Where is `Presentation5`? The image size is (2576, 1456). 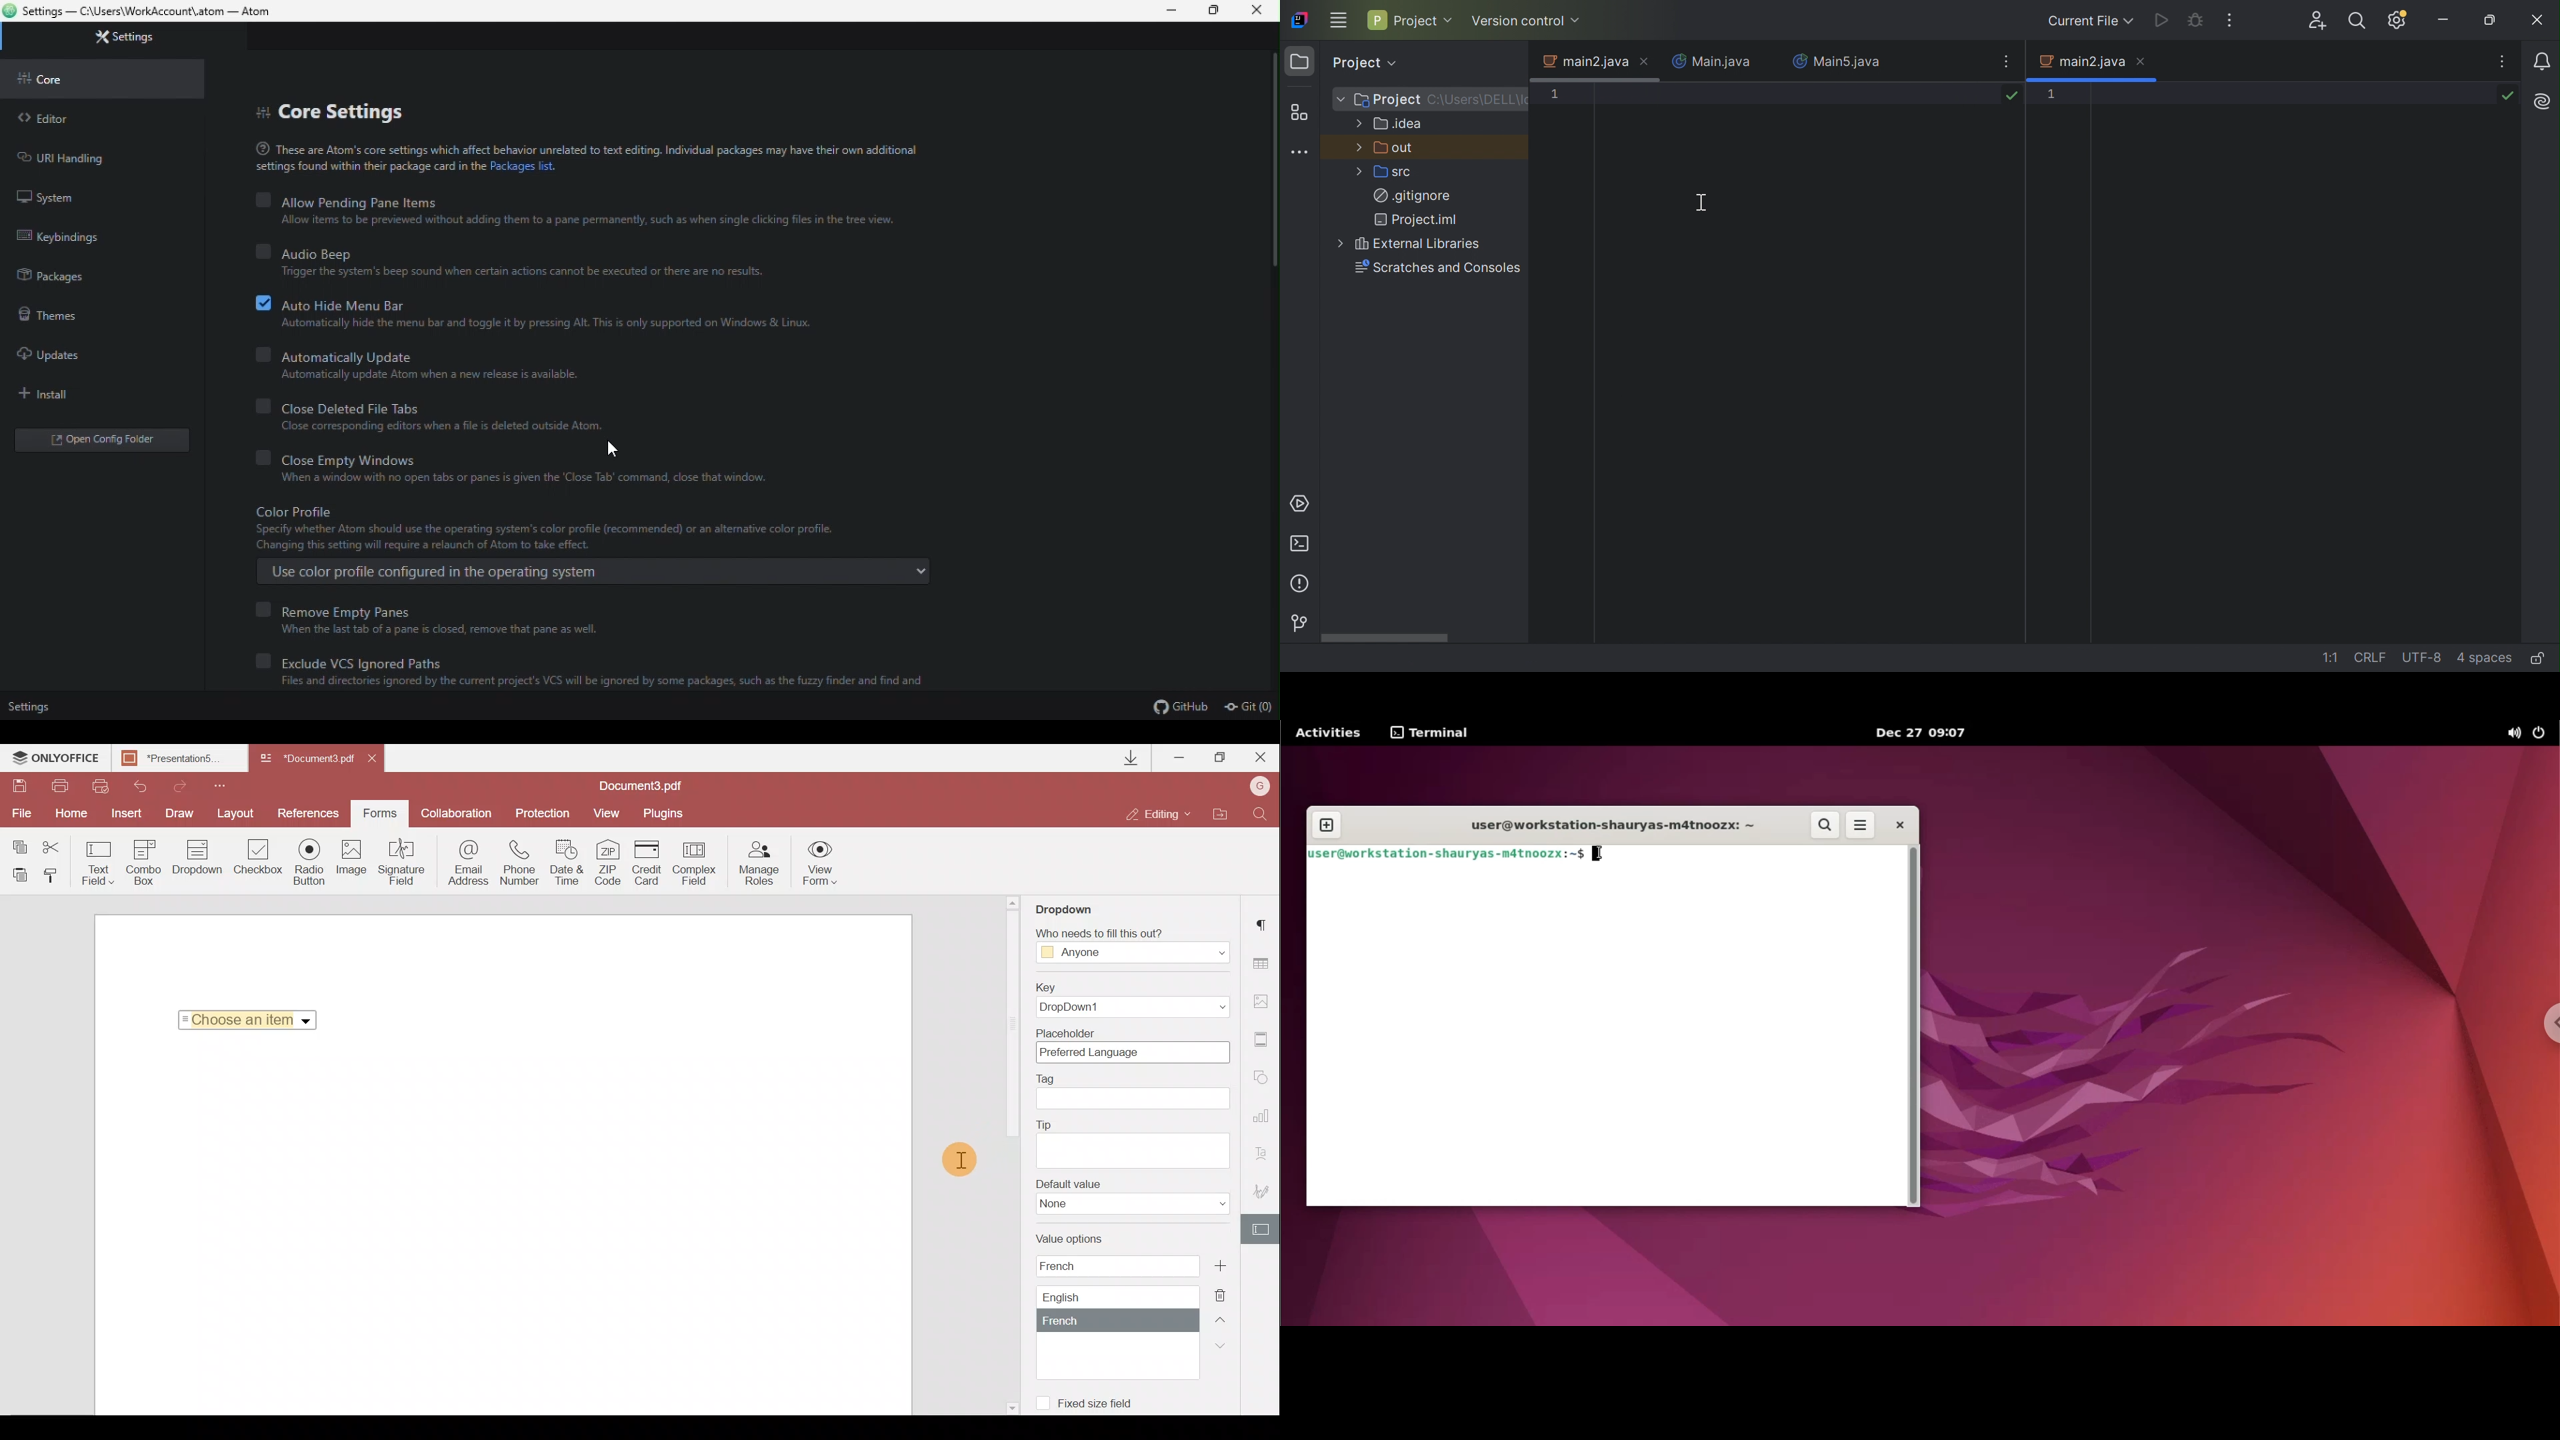 Presentation5 is located at coordinates (177, 759).